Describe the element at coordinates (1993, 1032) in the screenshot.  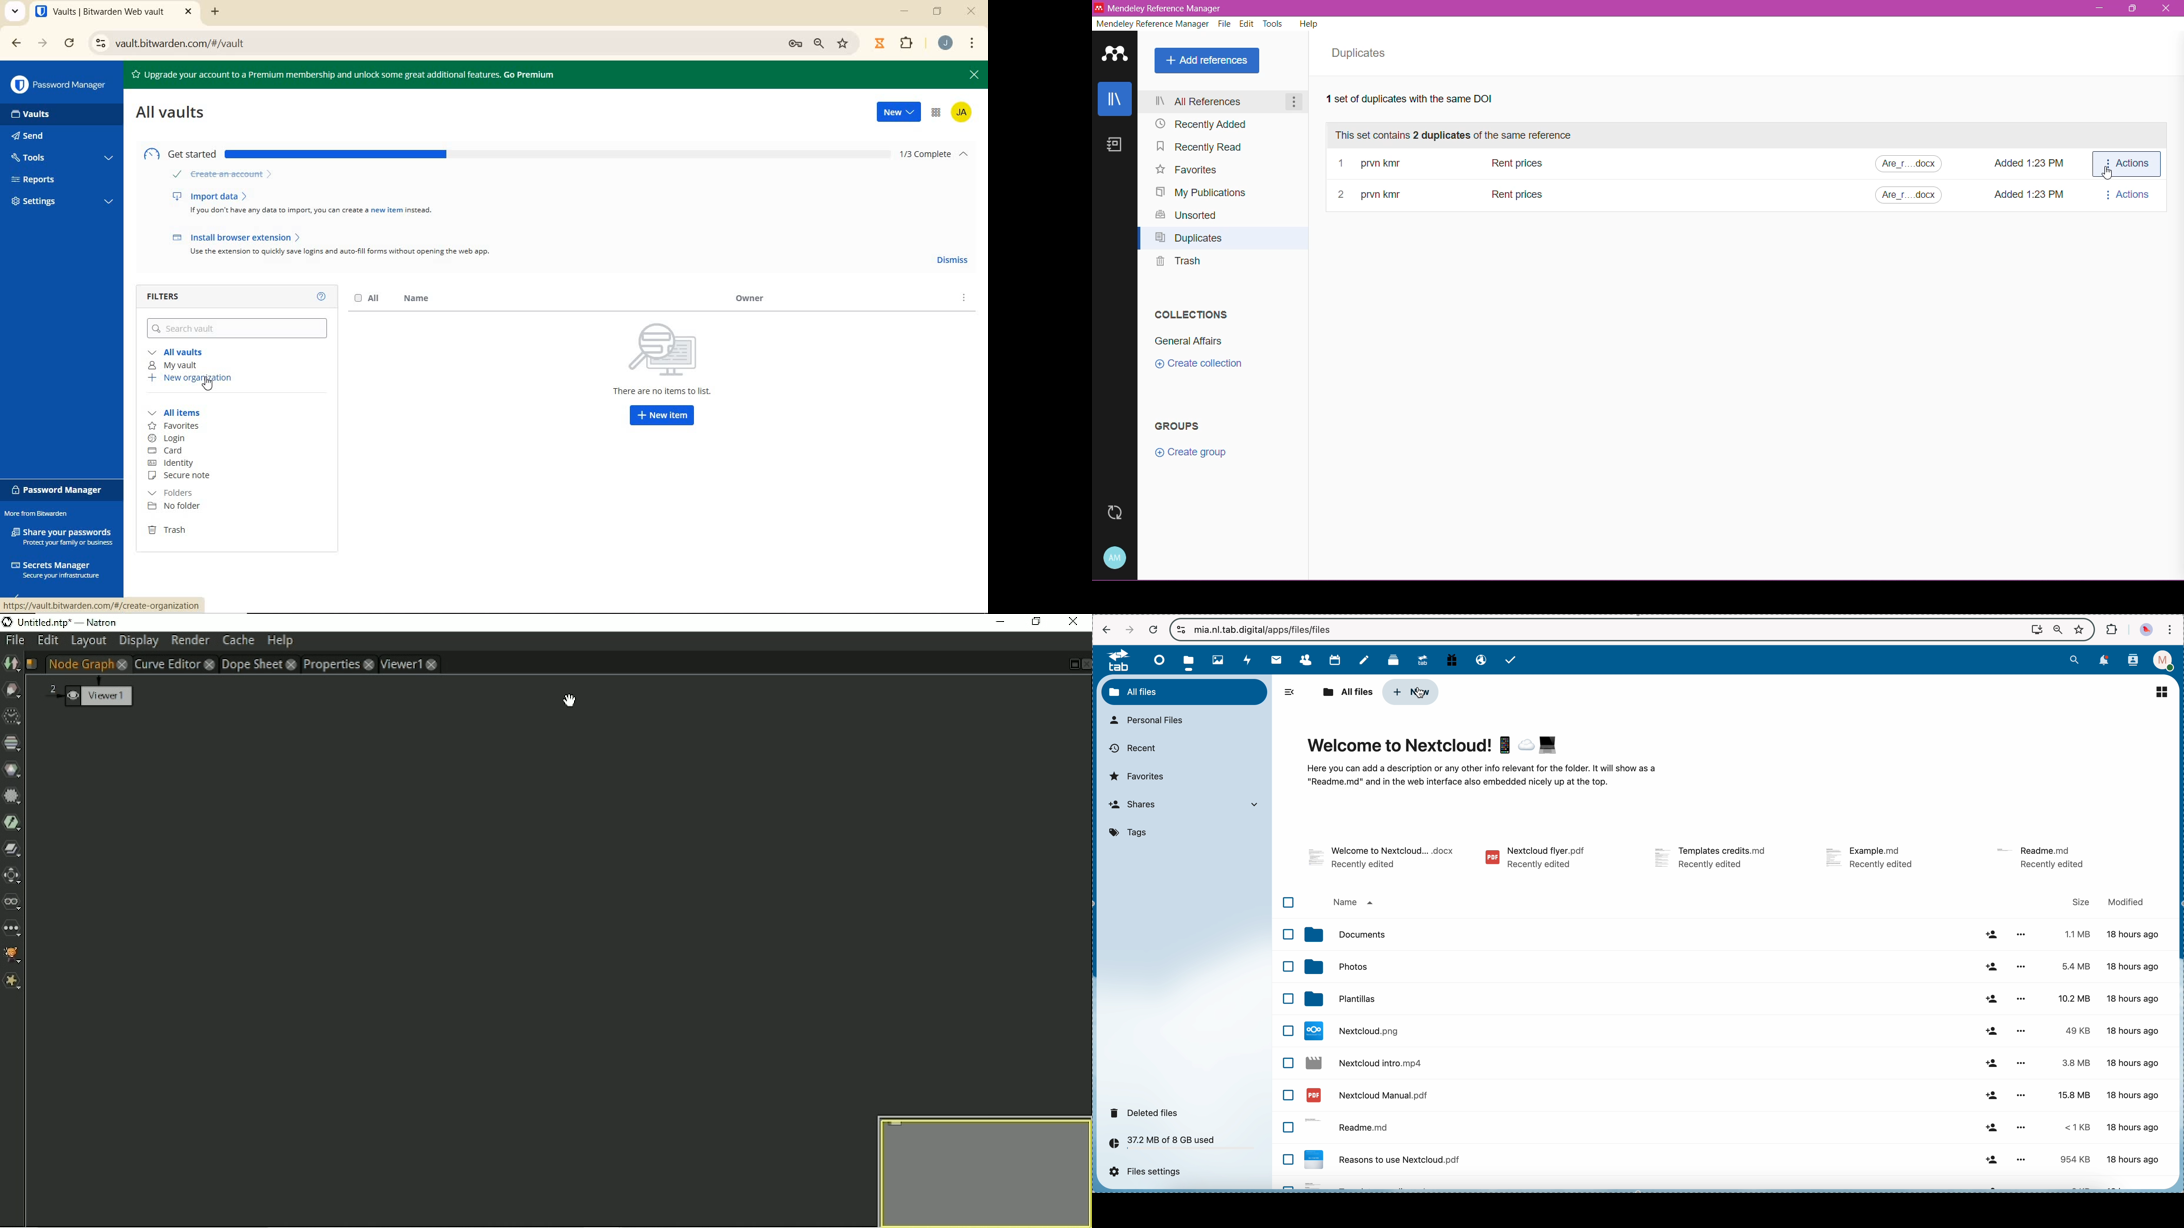
I see `share` at that location.